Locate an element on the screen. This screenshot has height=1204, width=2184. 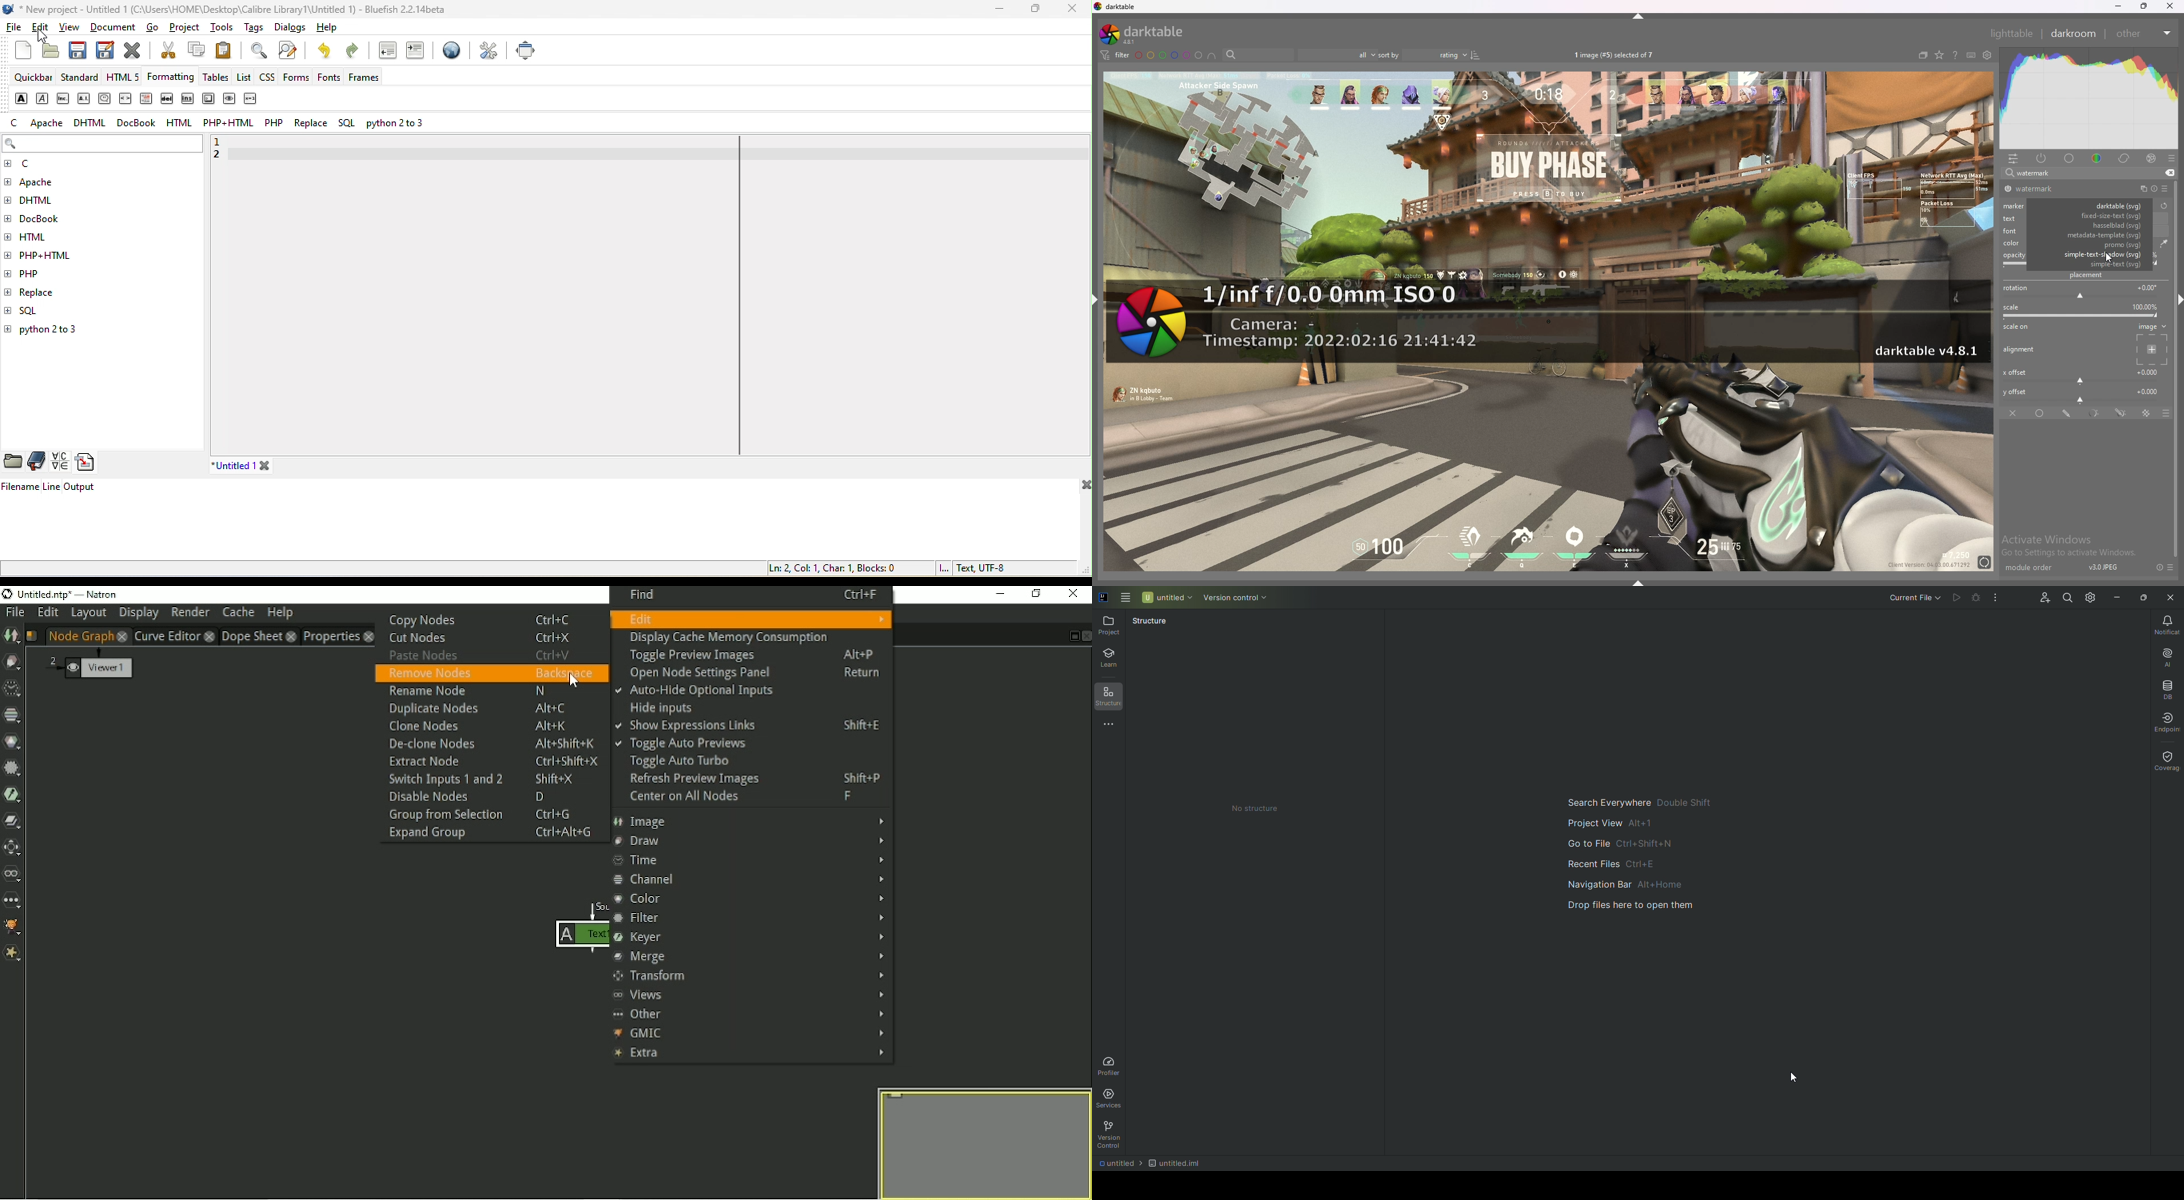
filter by text is located at coordinates (1258, 55).